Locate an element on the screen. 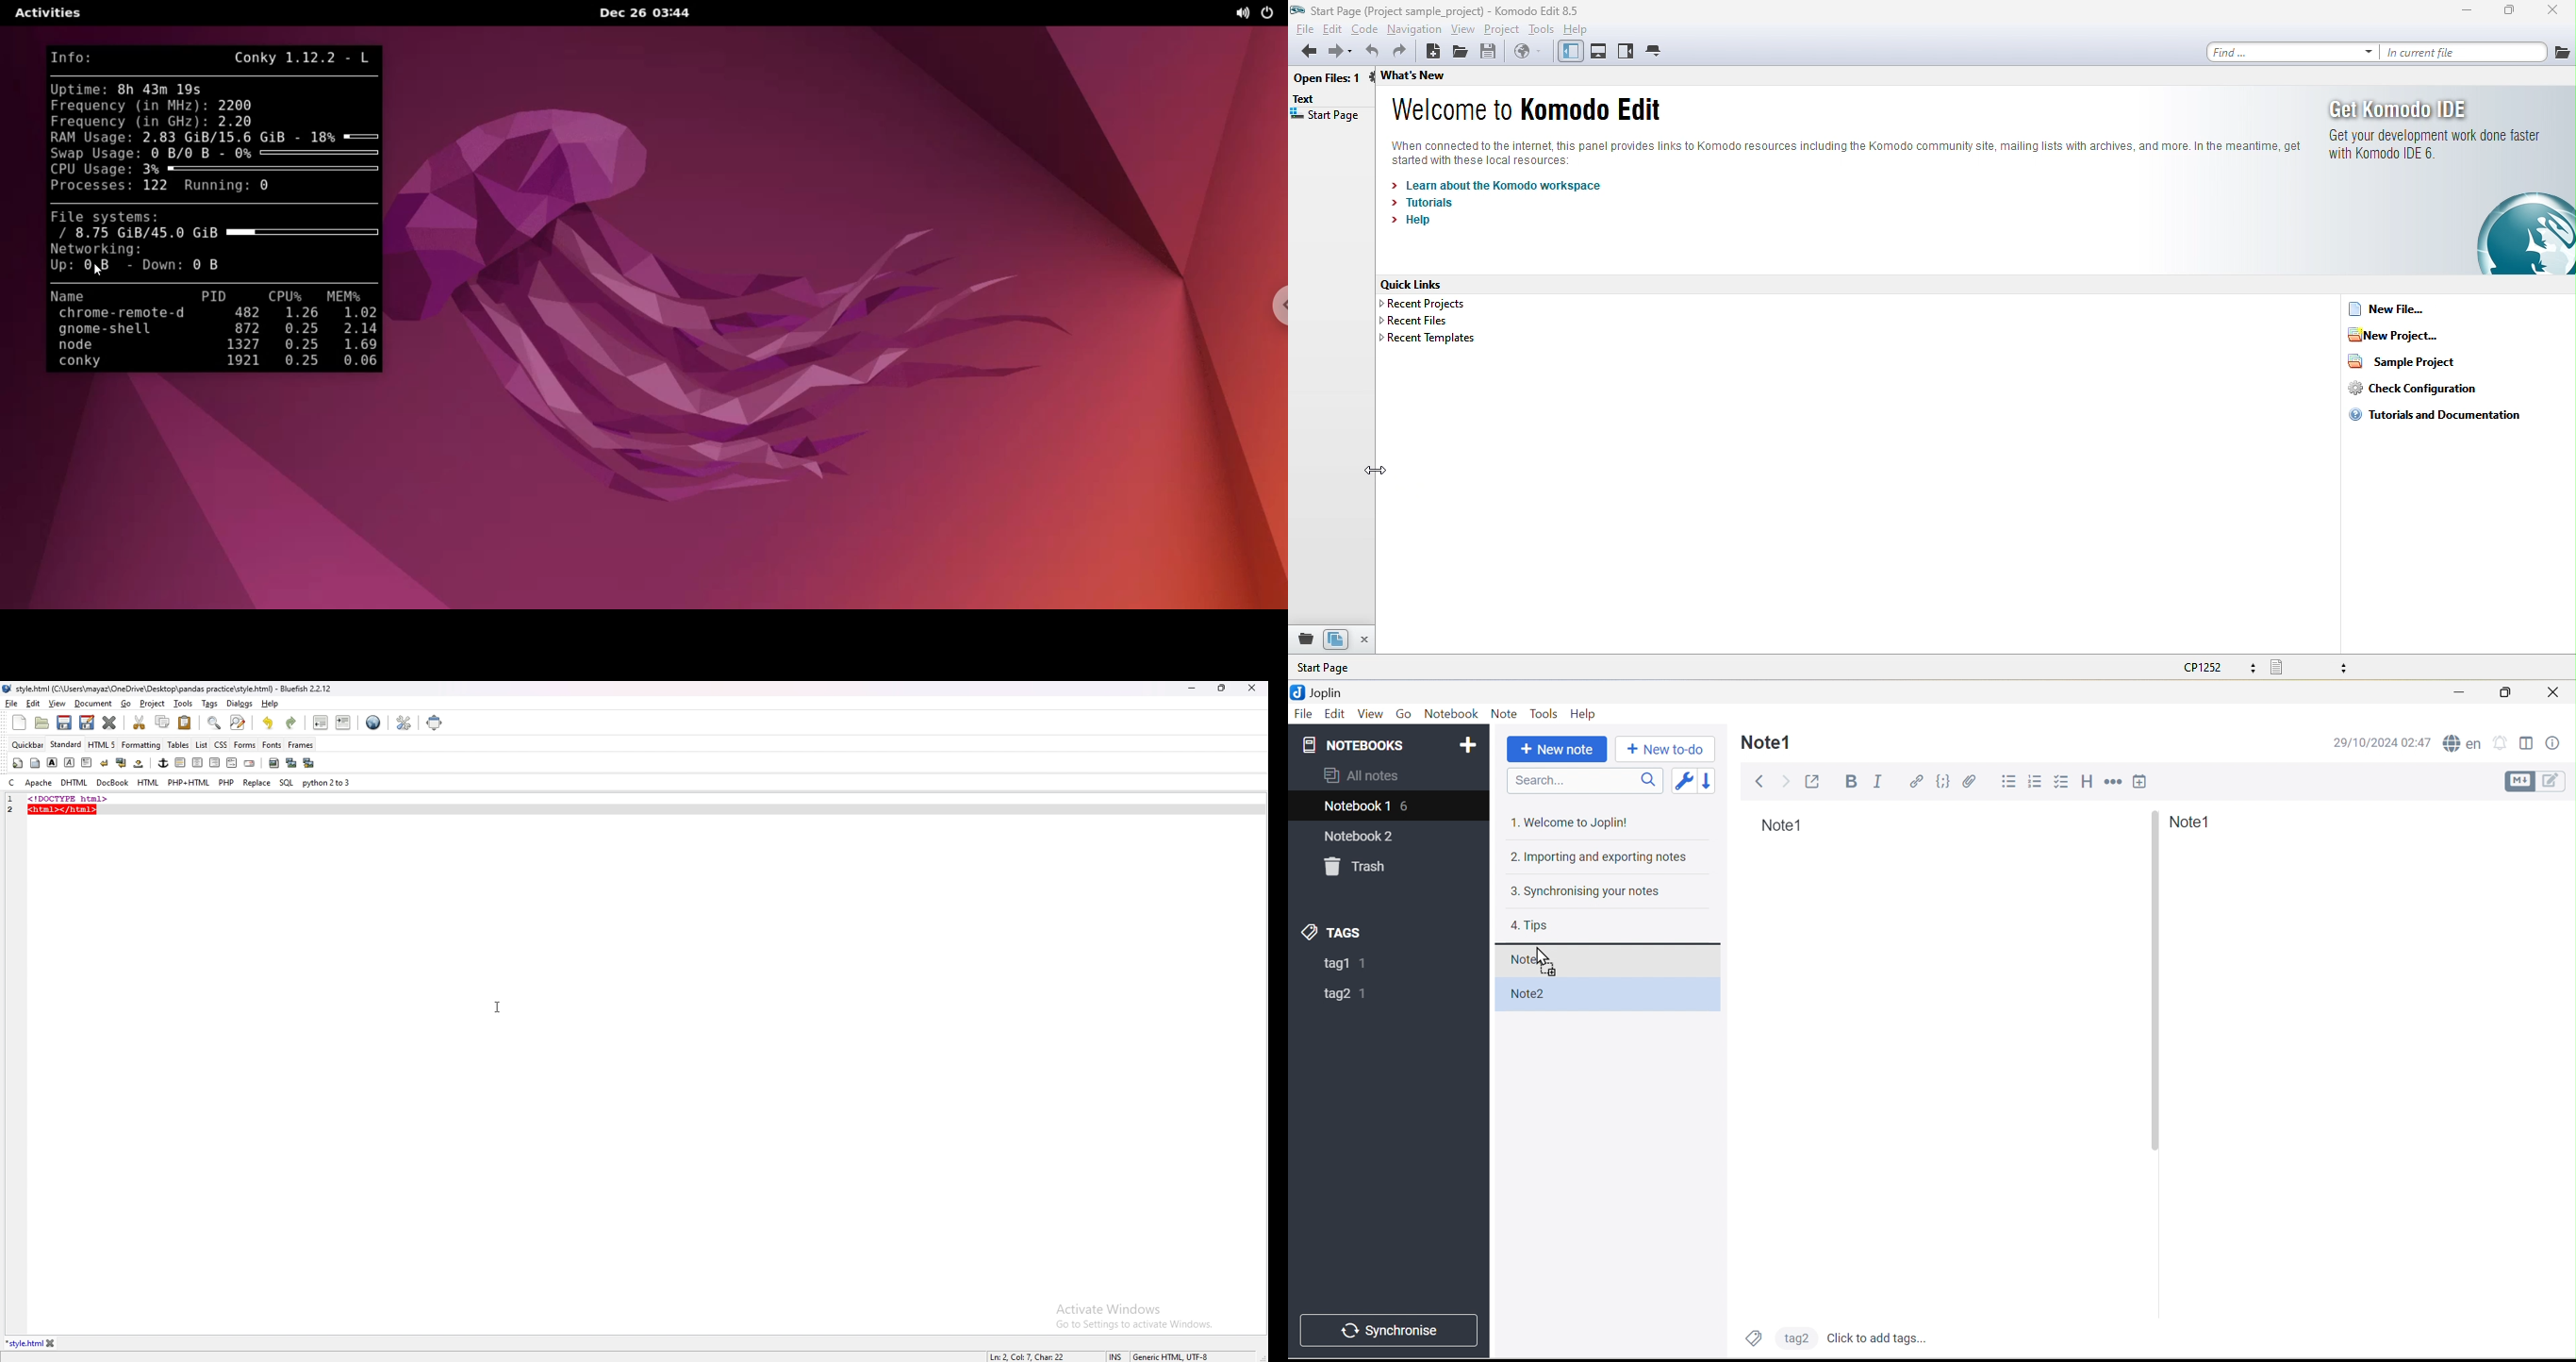  1 is located at coordinates (1363, 996).